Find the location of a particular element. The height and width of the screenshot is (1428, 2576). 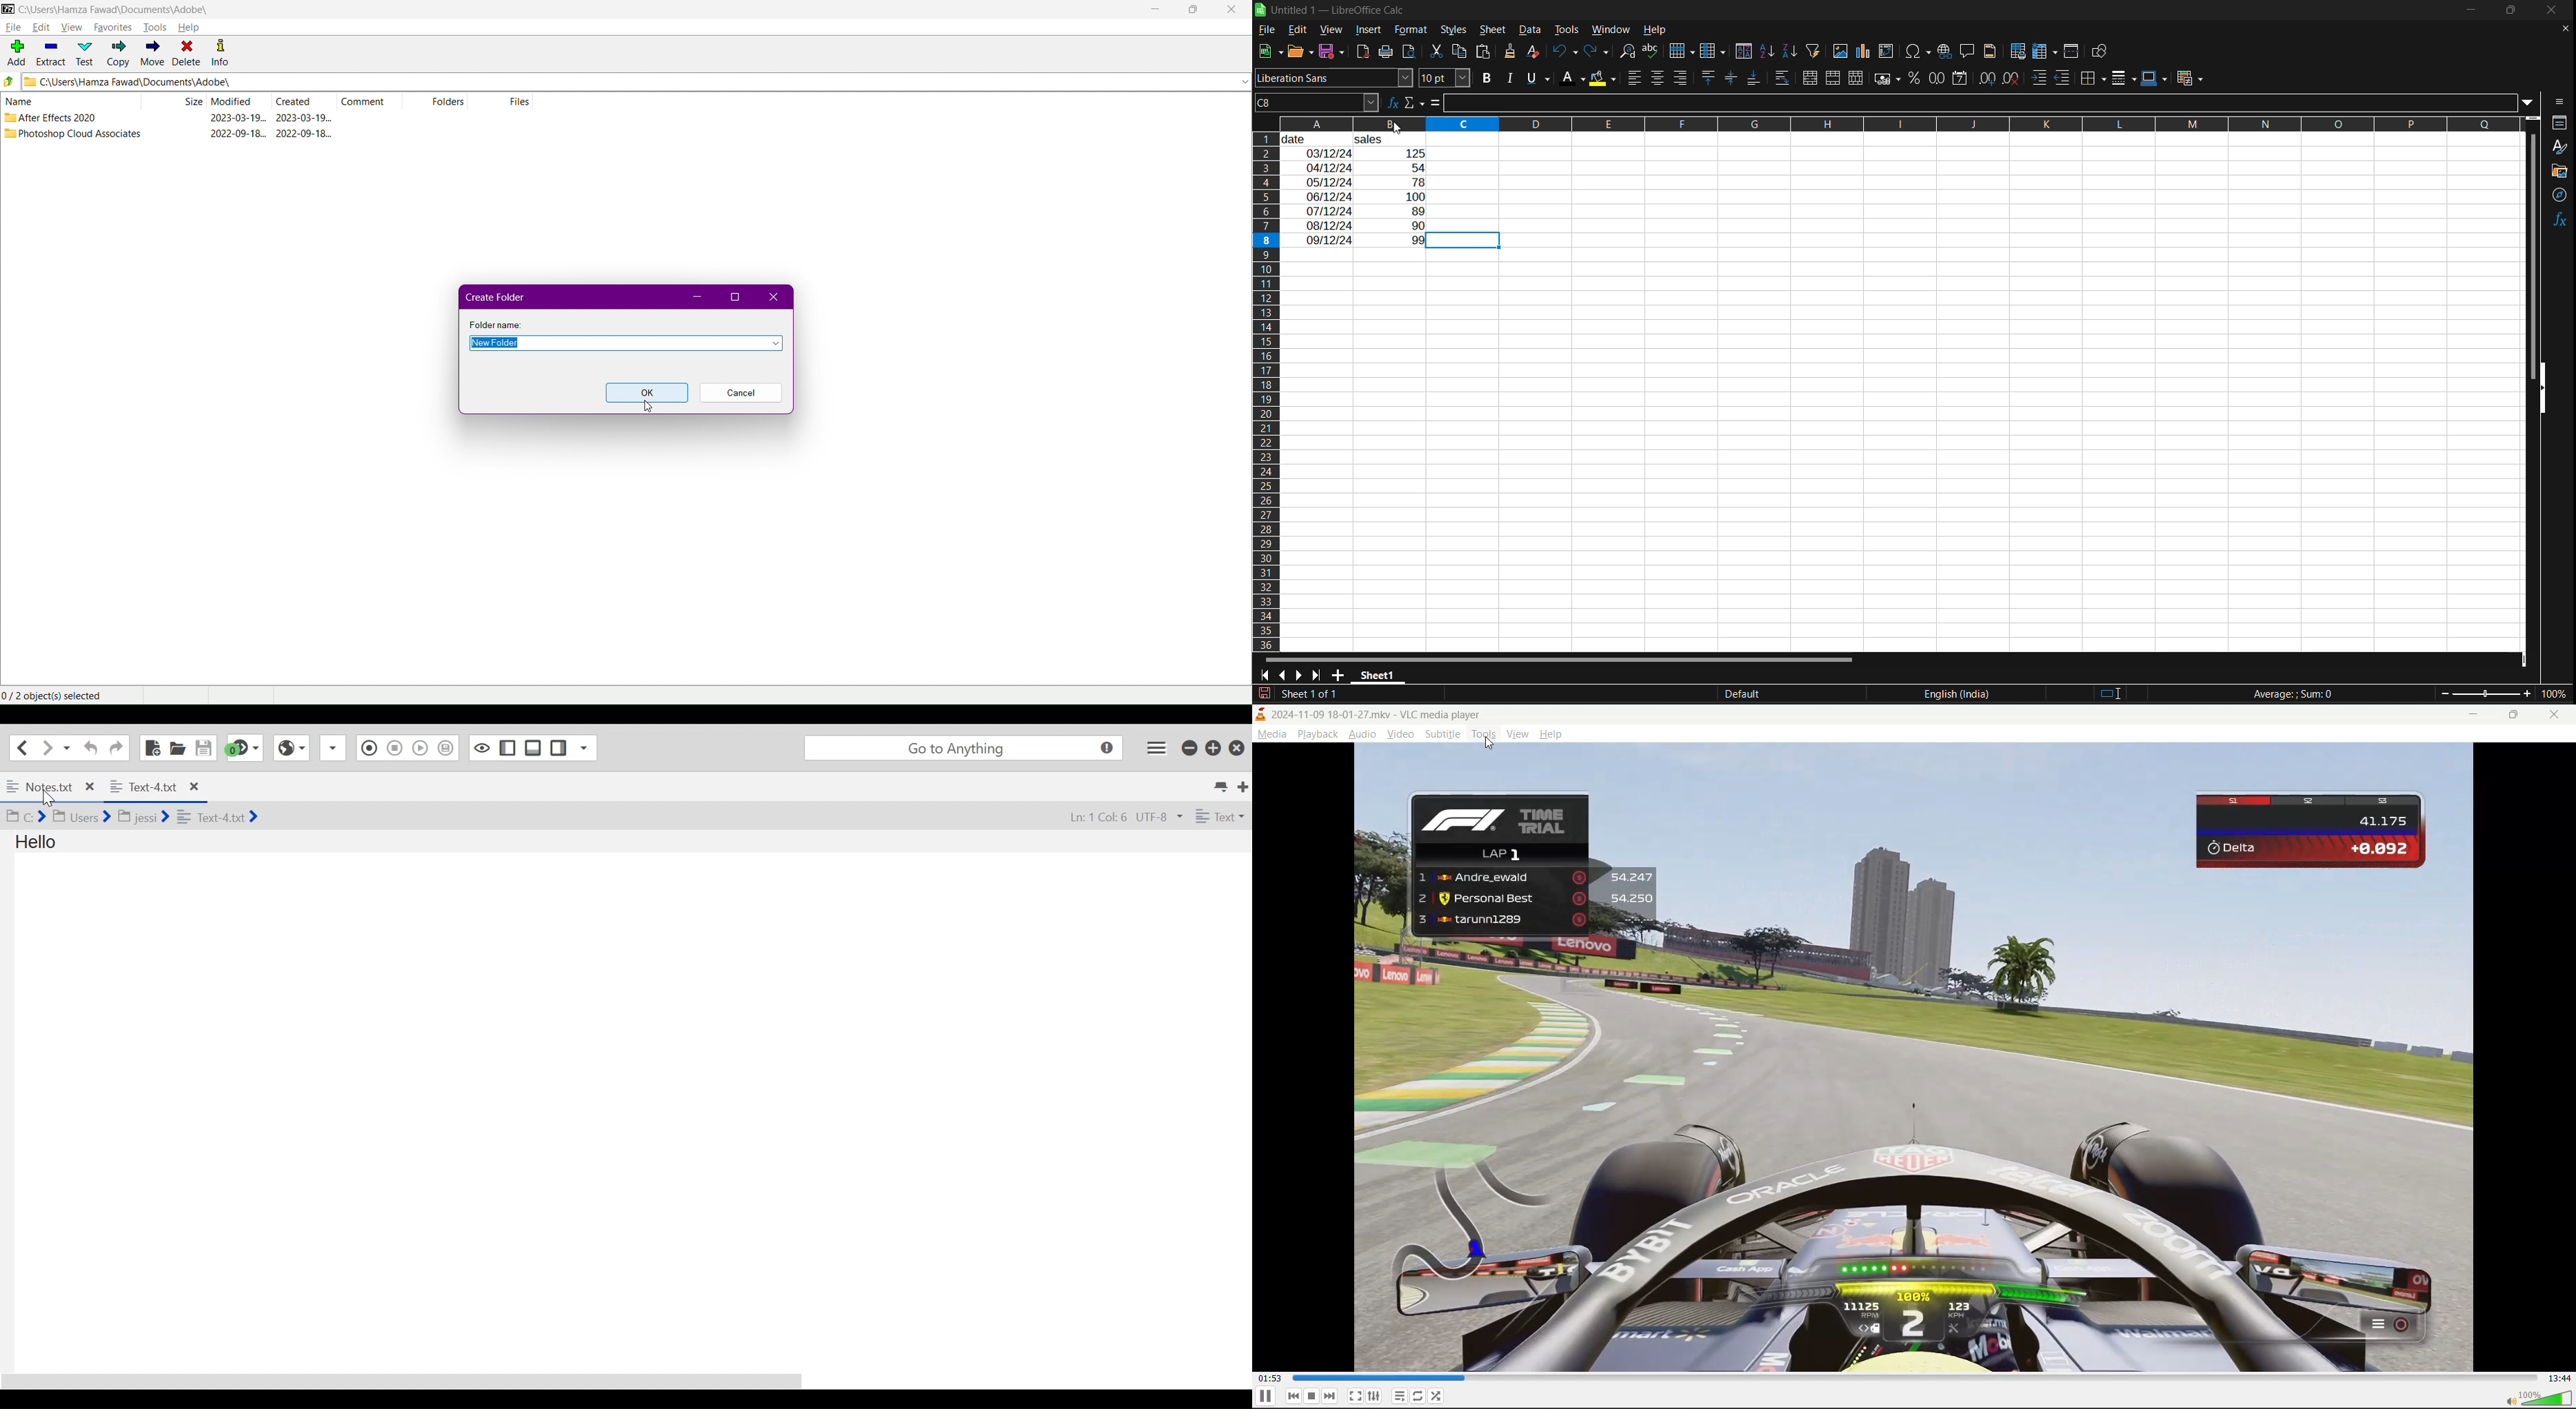

export directly as pdf is located at coordinates (1364, 52).